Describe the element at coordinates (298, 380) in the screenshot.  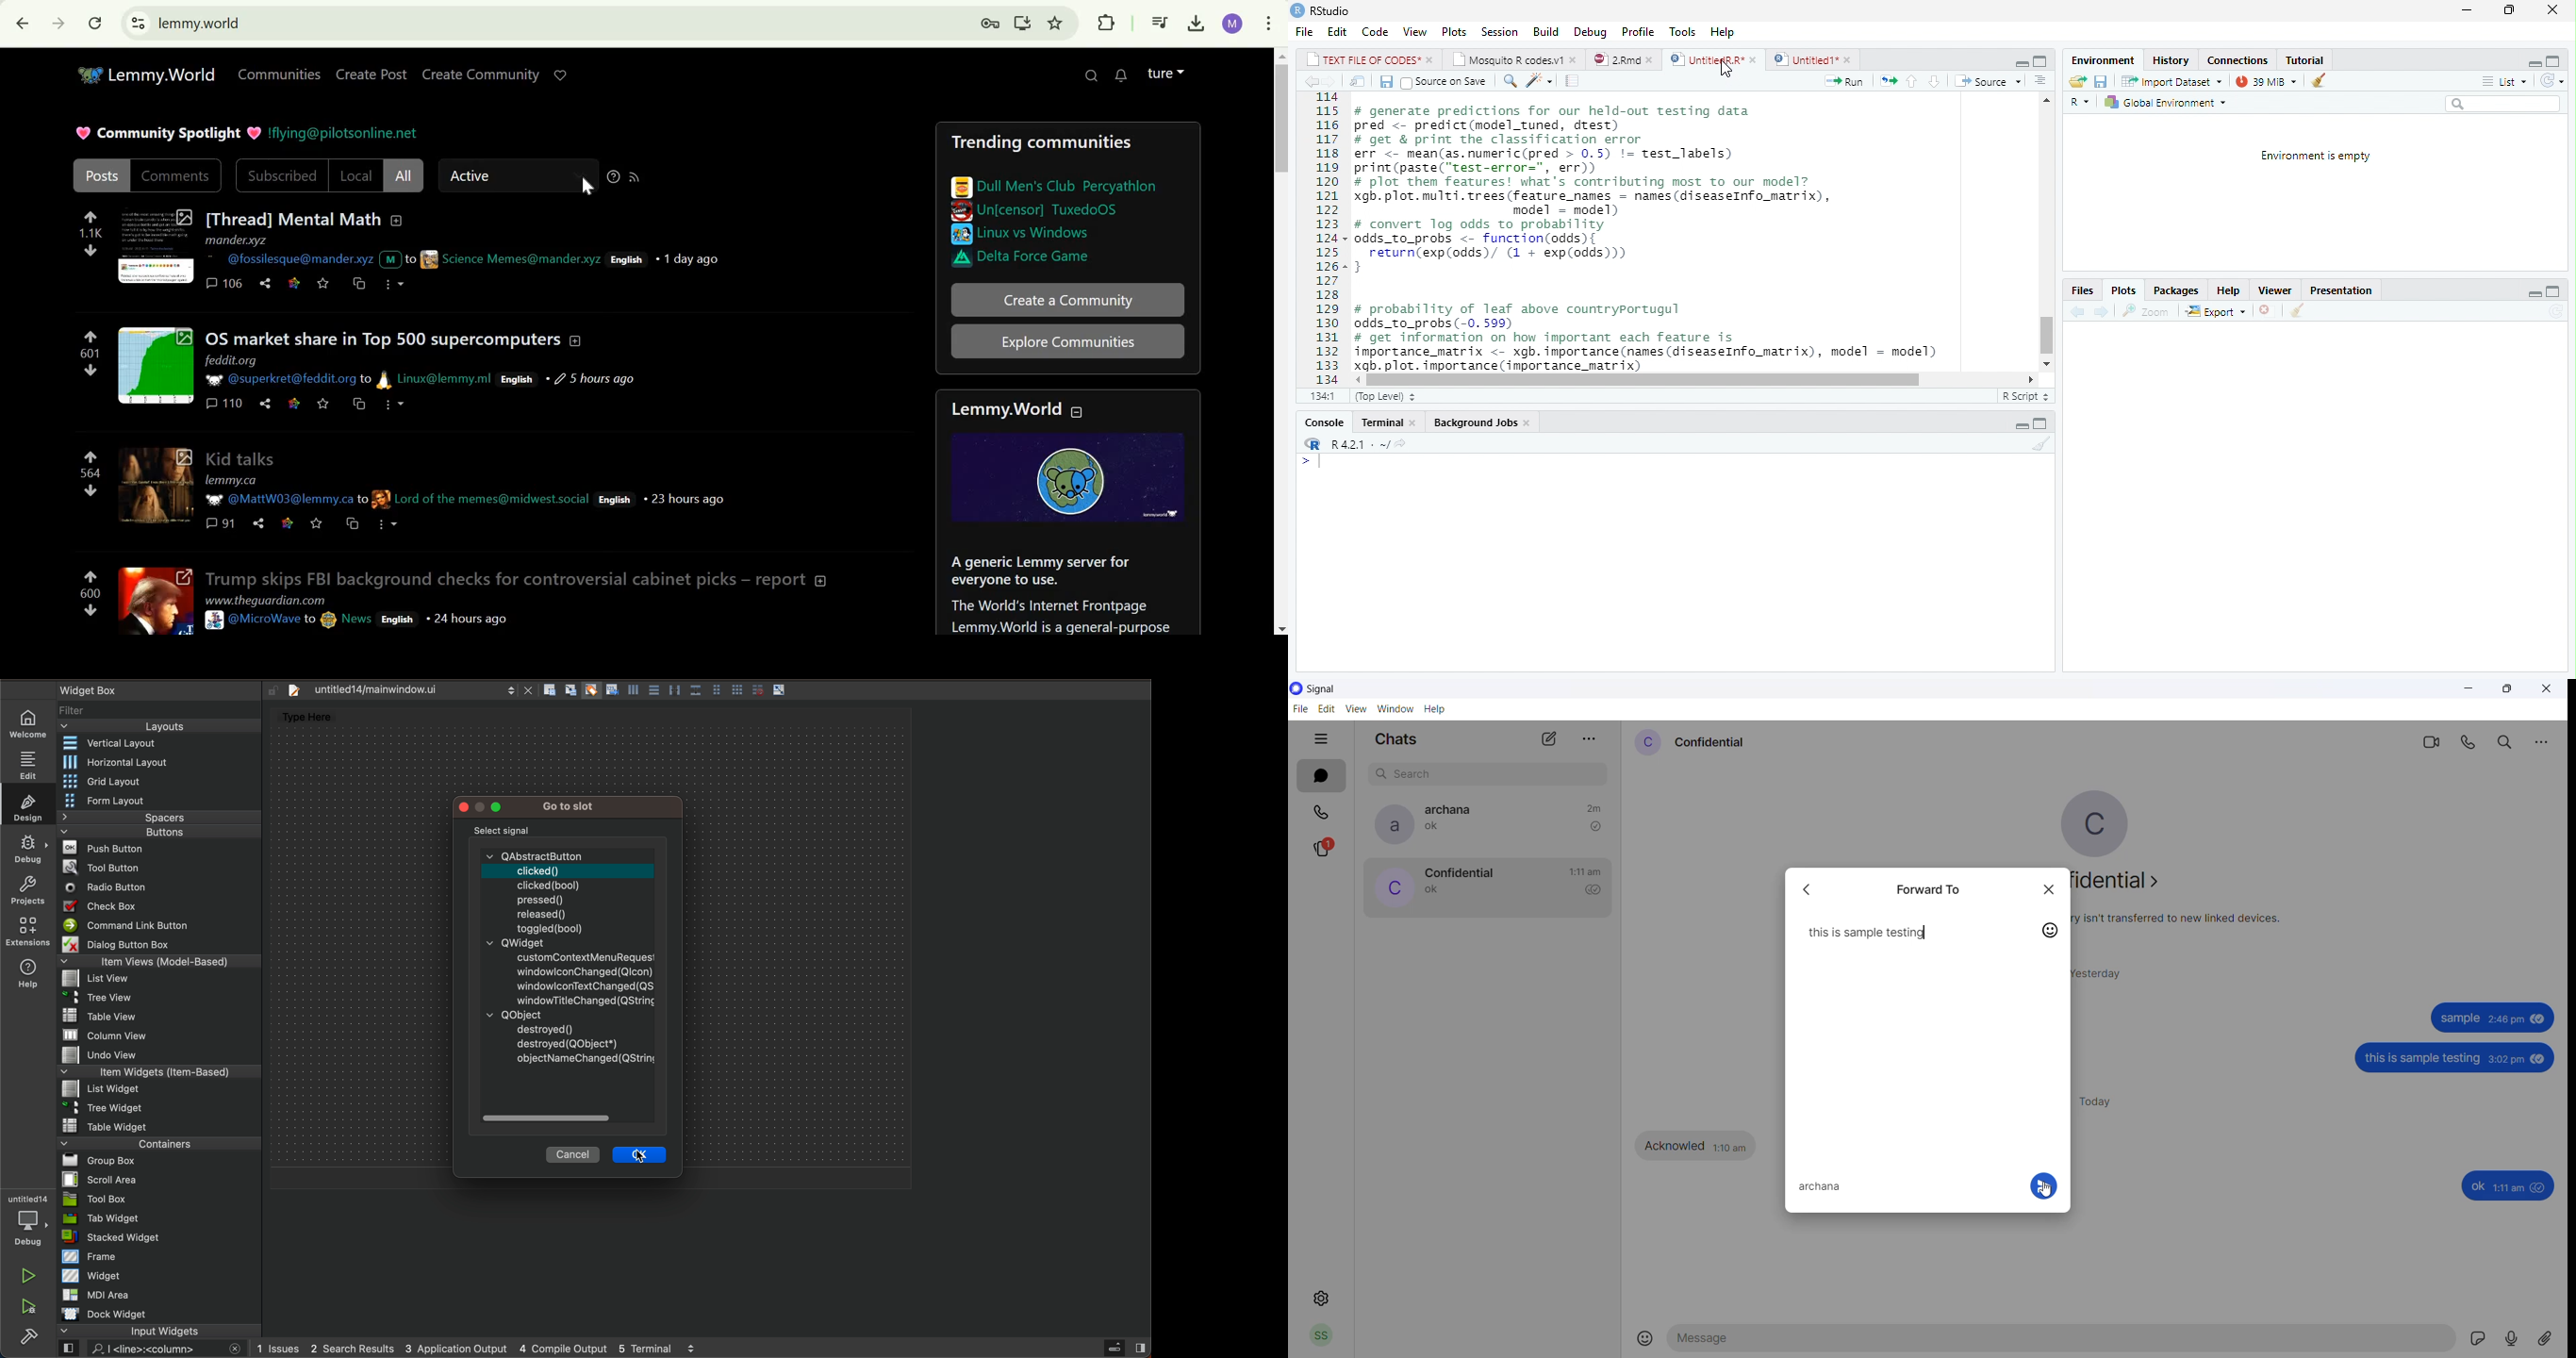
I see `@superkret@feddit.org to` at that location.